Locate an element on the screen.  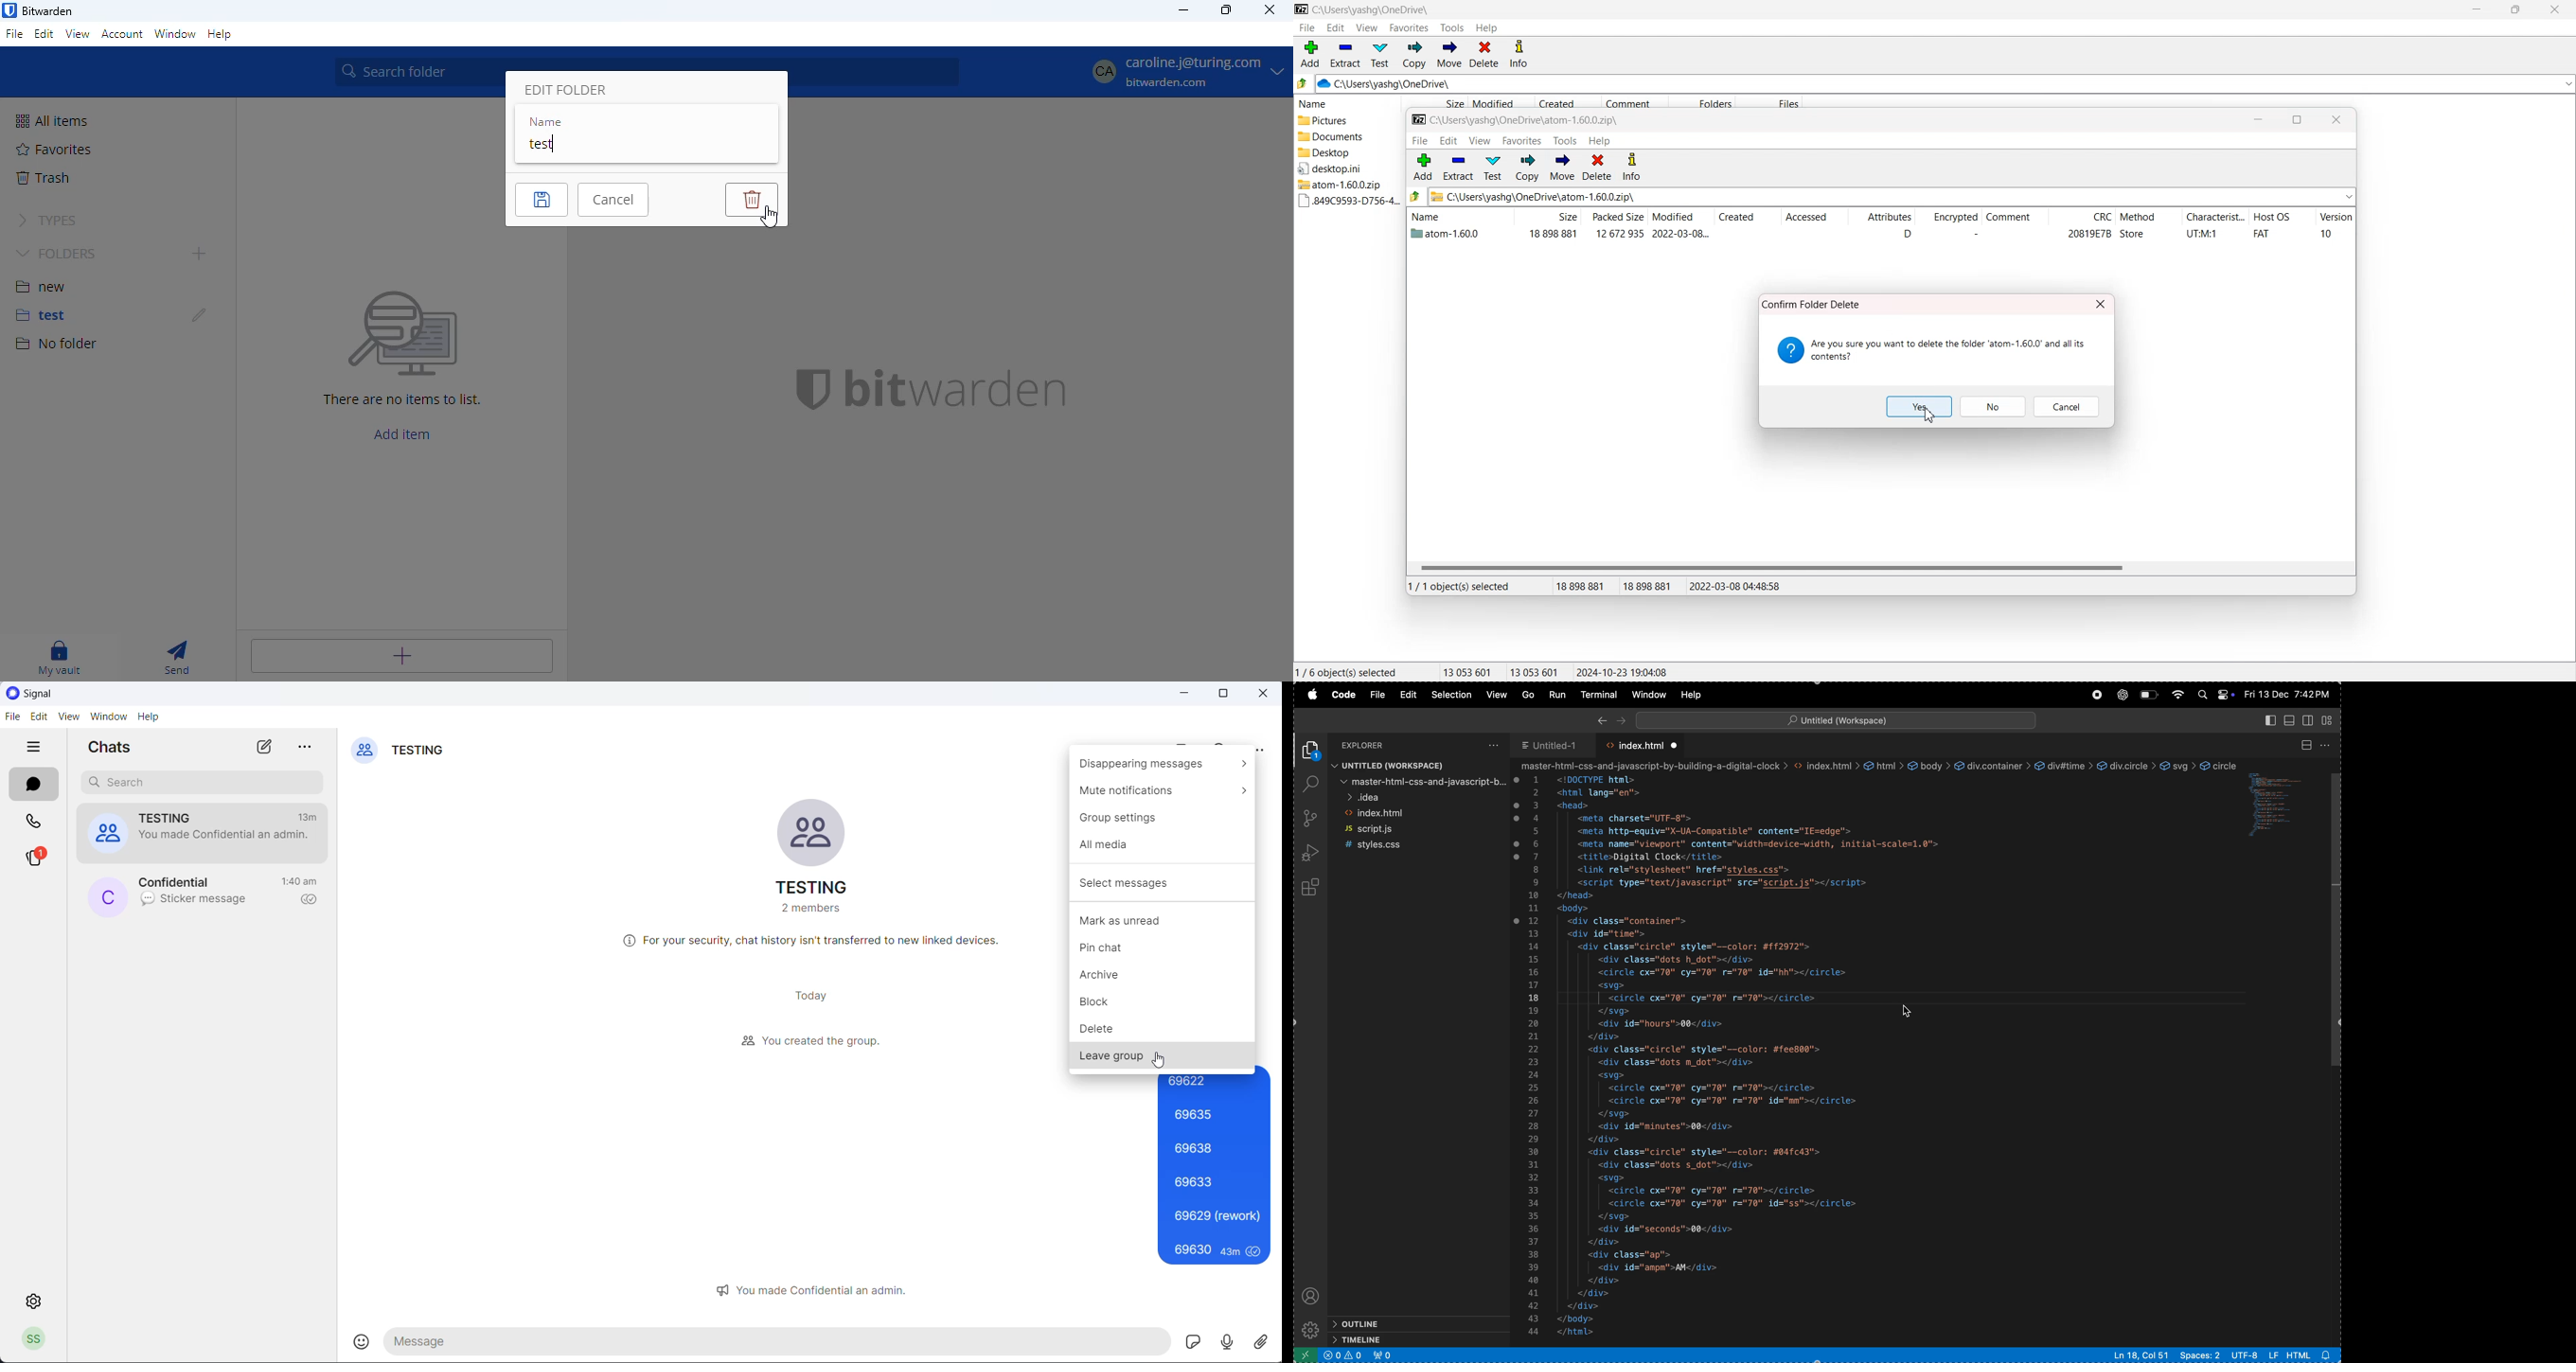
admin change notification is located at coordinates (225, 839).